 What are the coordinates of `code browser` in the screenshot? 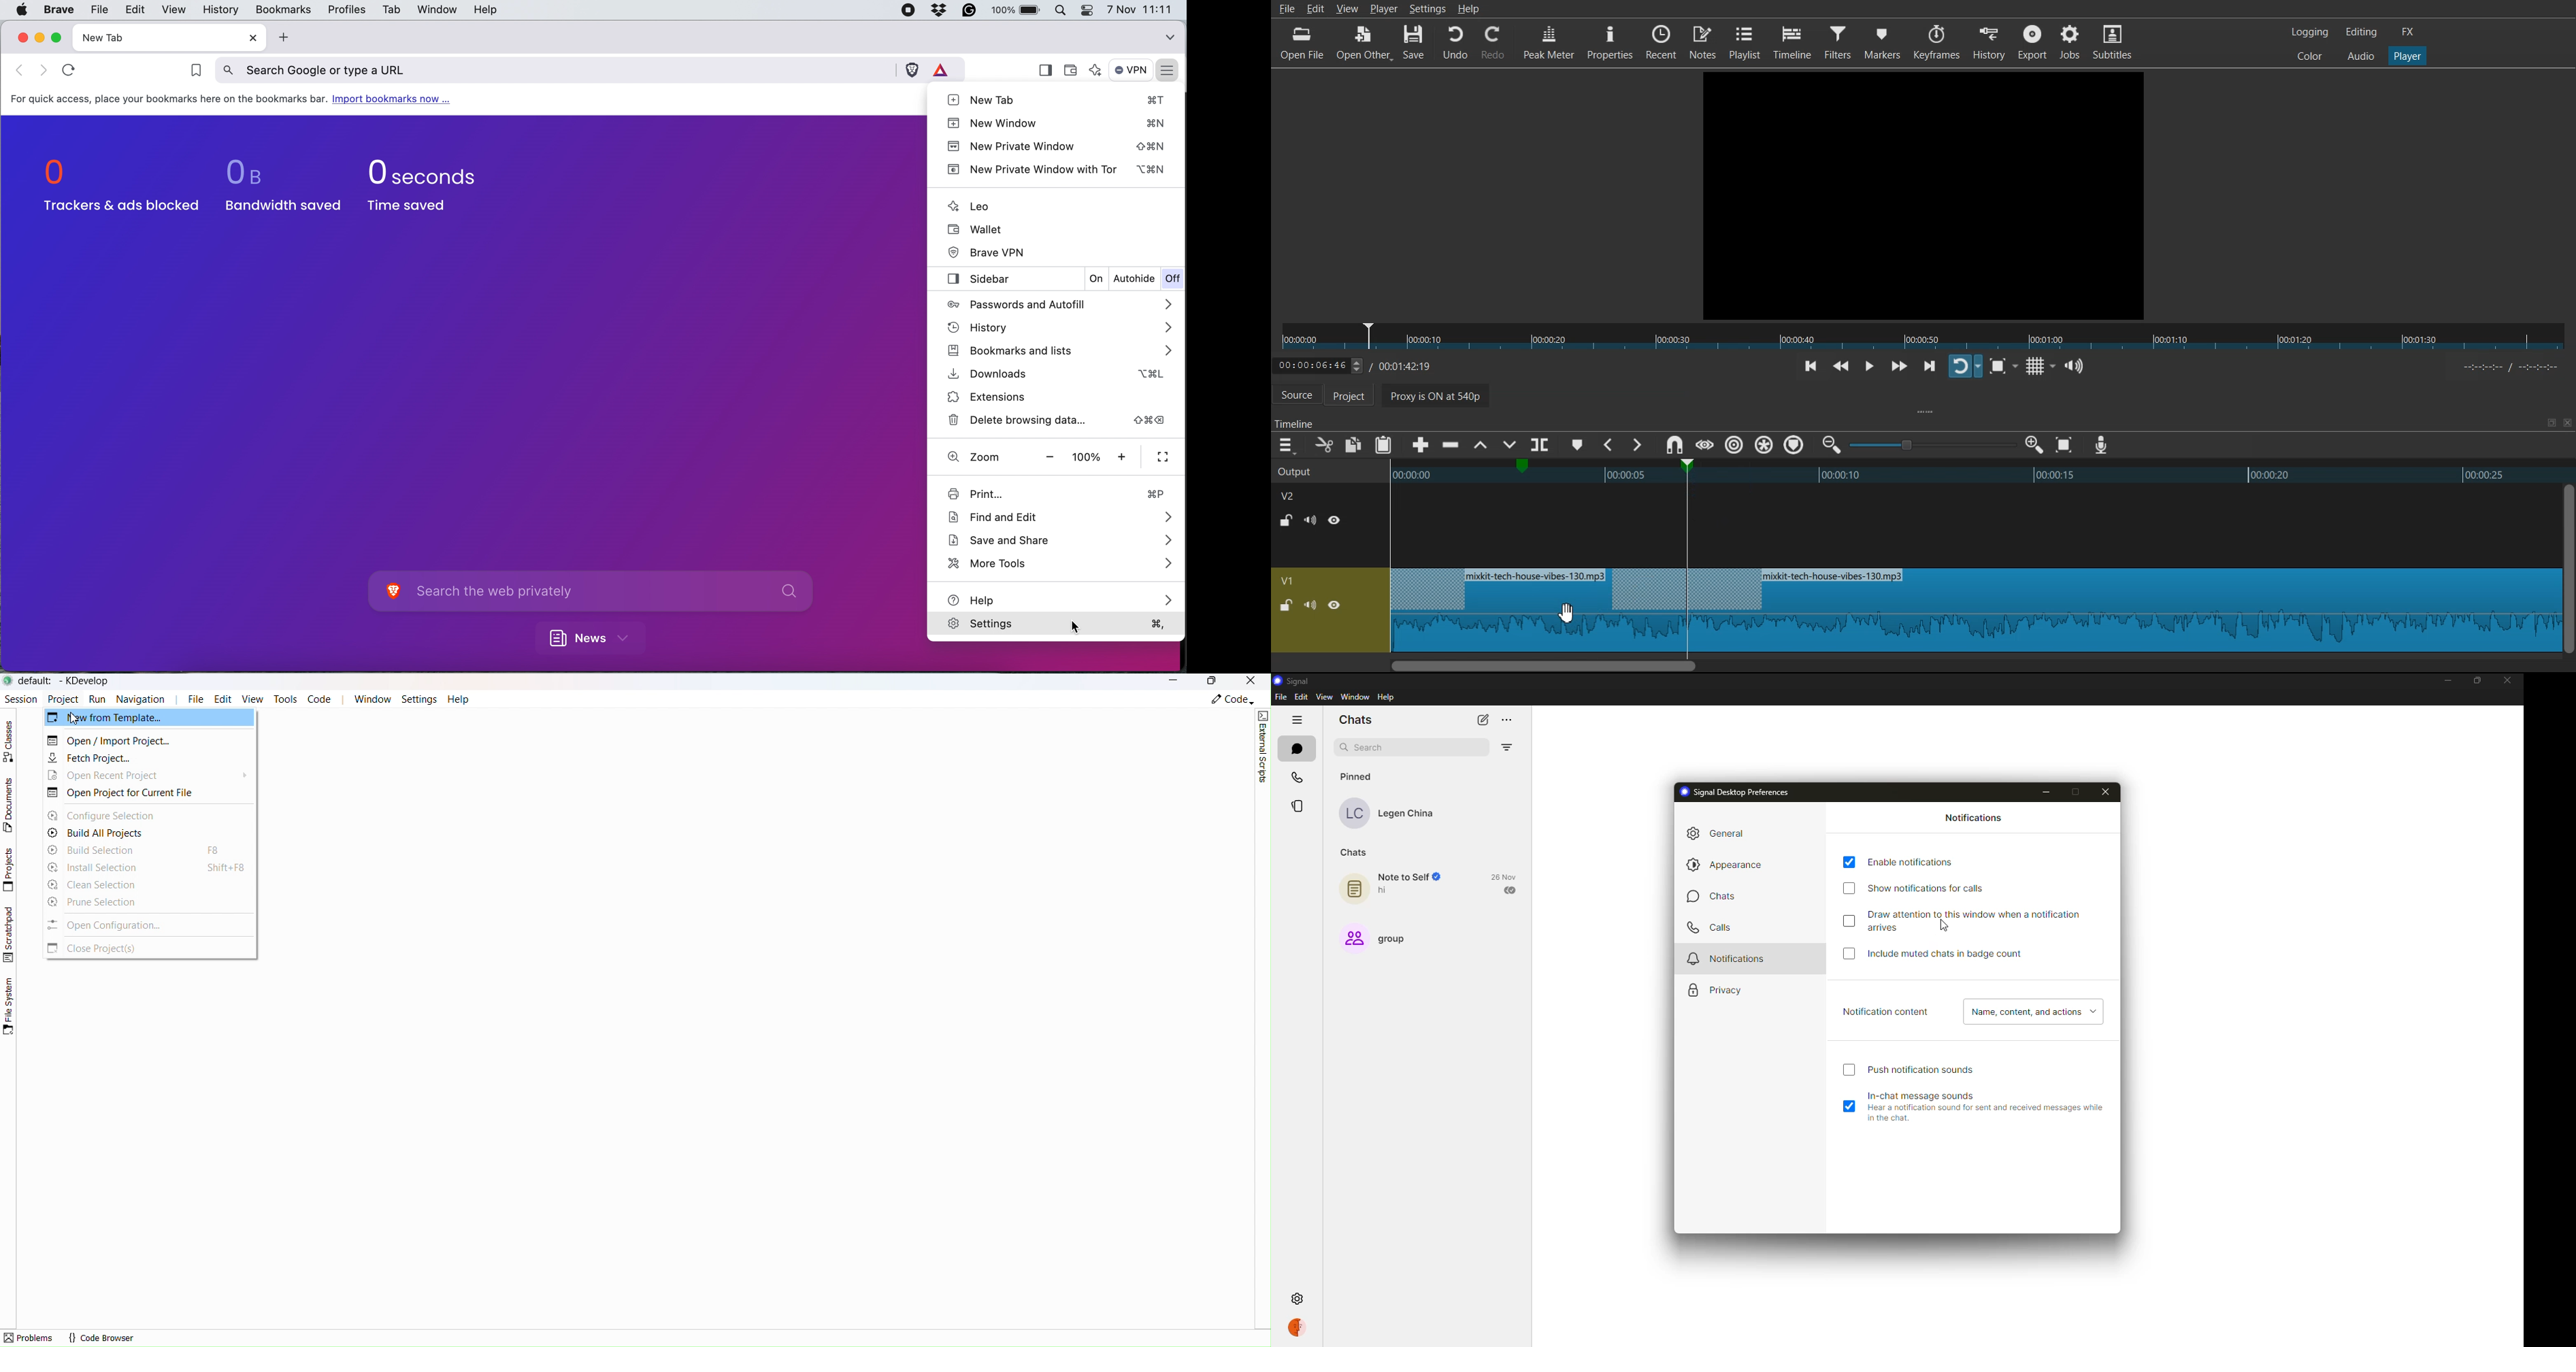 It's located at (101, 1338).